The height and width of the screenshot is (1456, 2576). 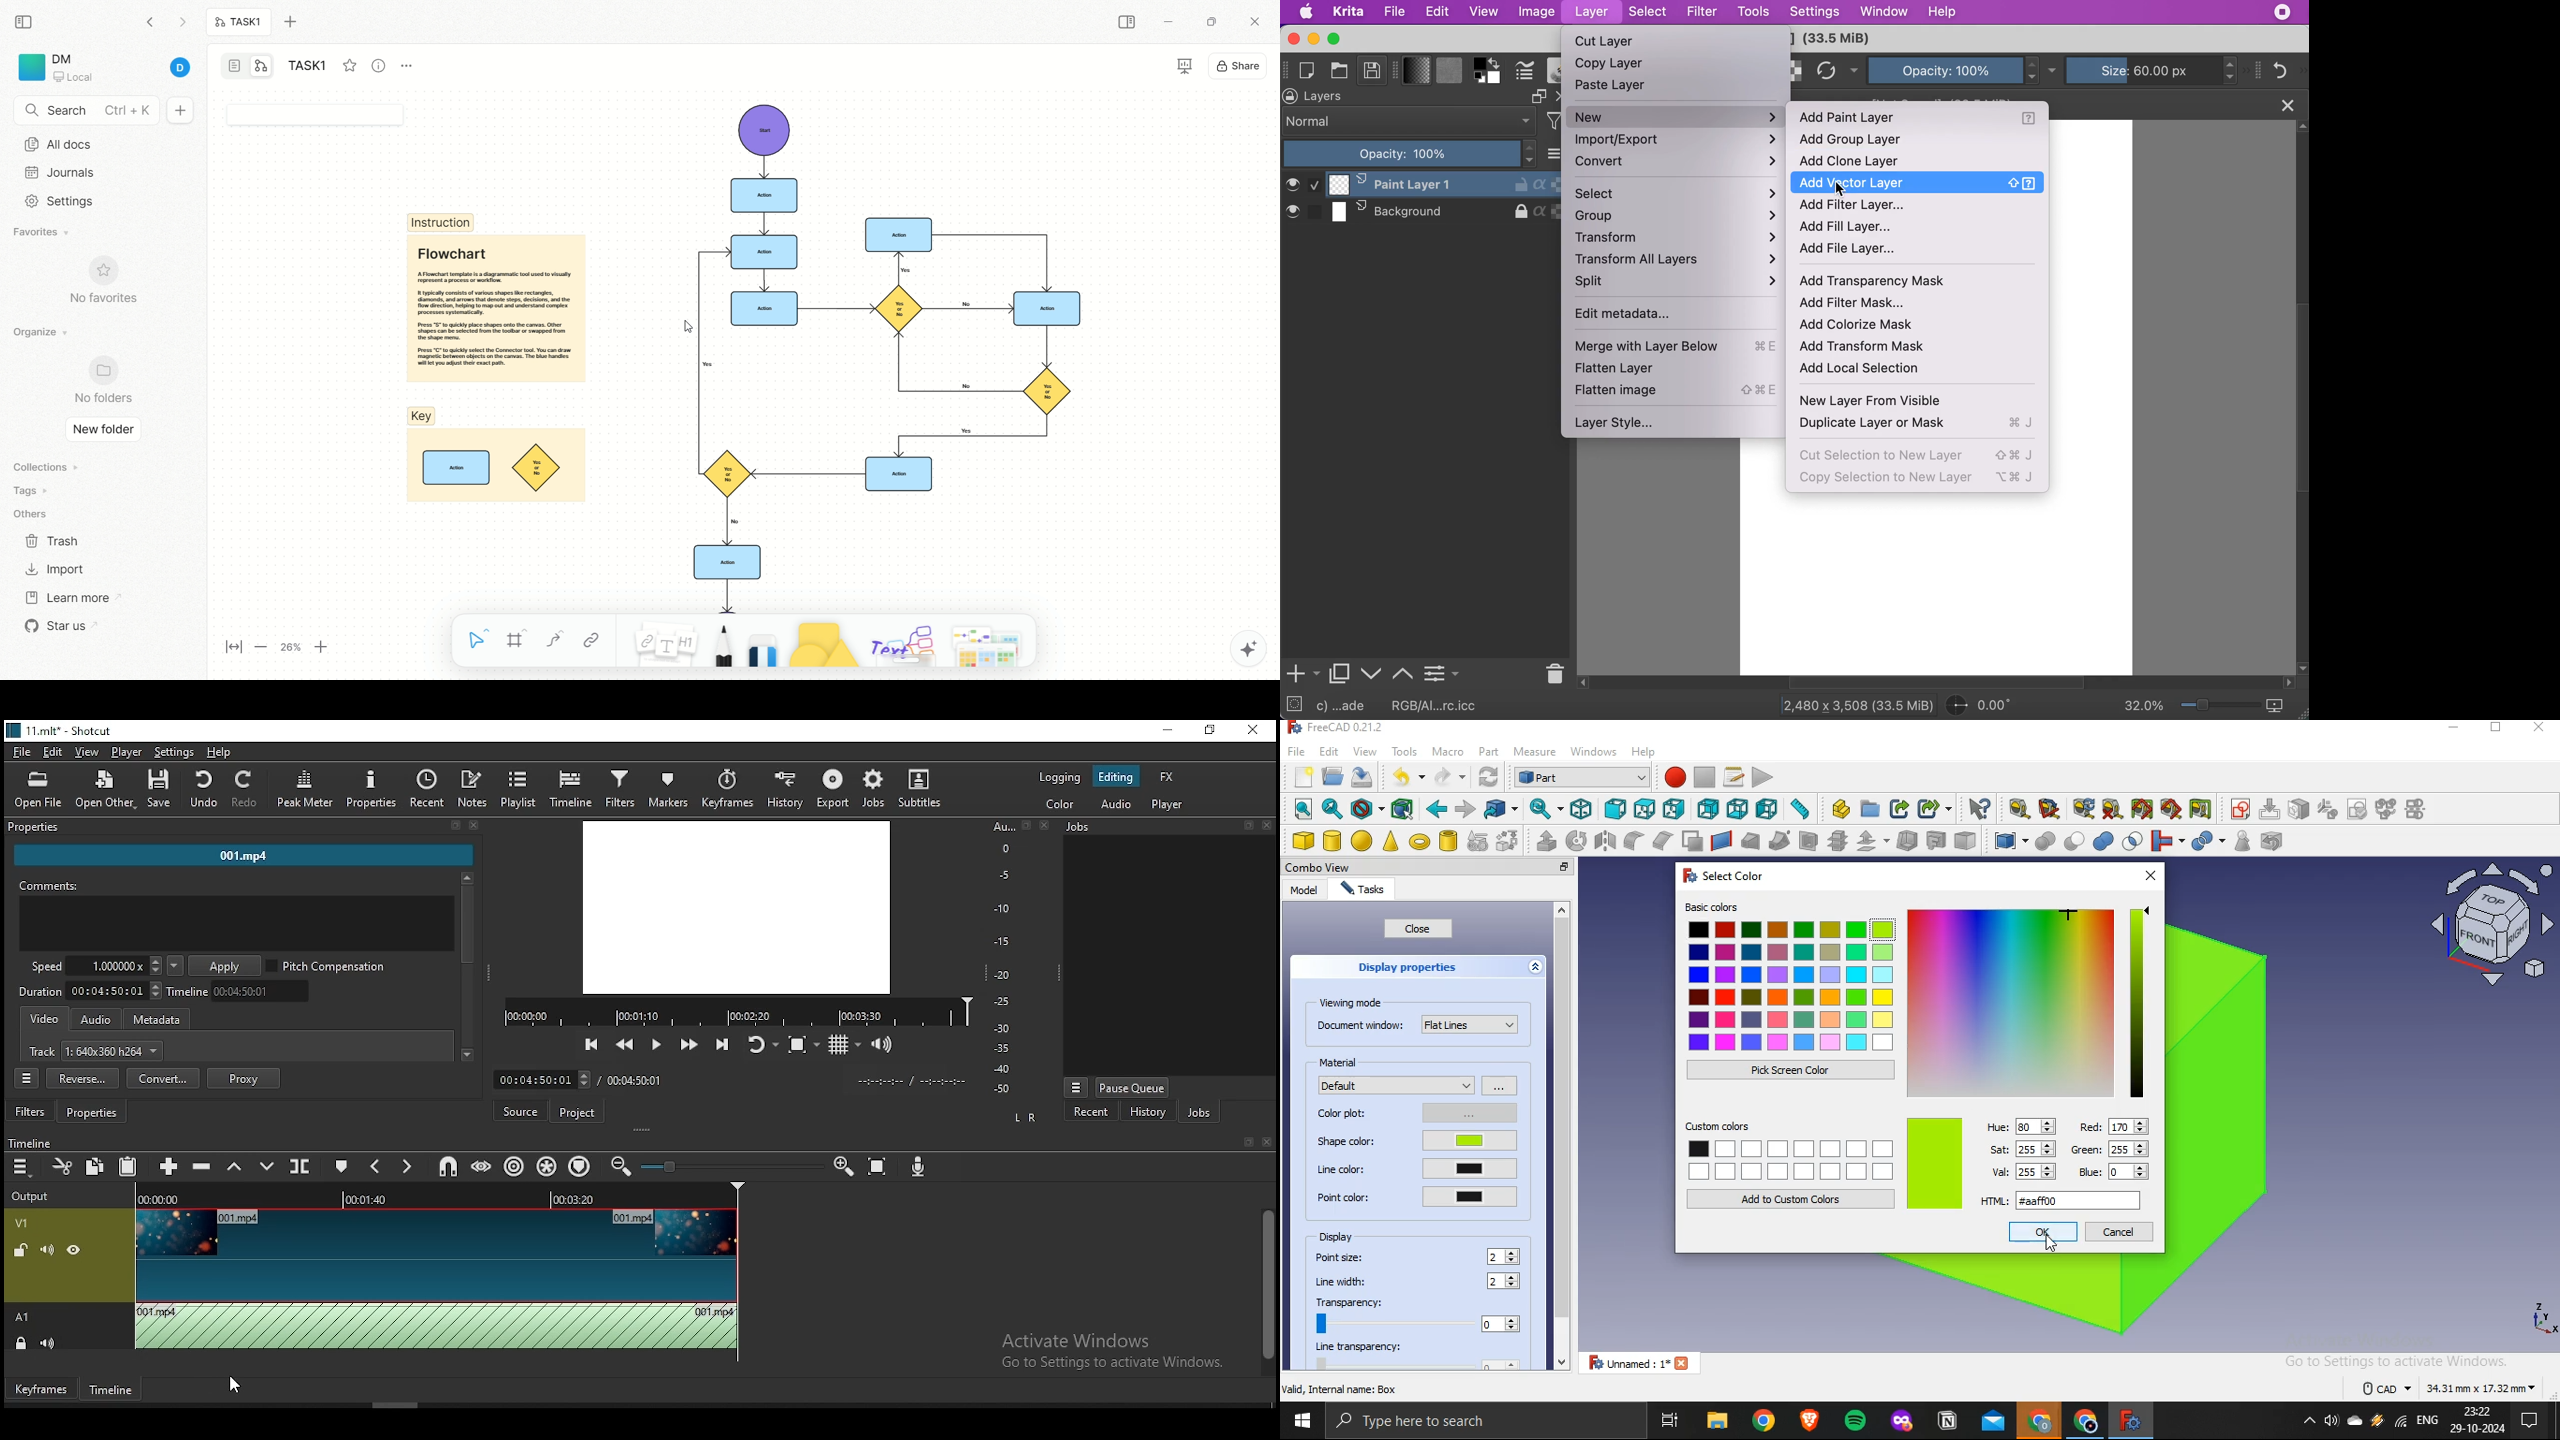 I want to click on front, so click(x=1615, y=809).